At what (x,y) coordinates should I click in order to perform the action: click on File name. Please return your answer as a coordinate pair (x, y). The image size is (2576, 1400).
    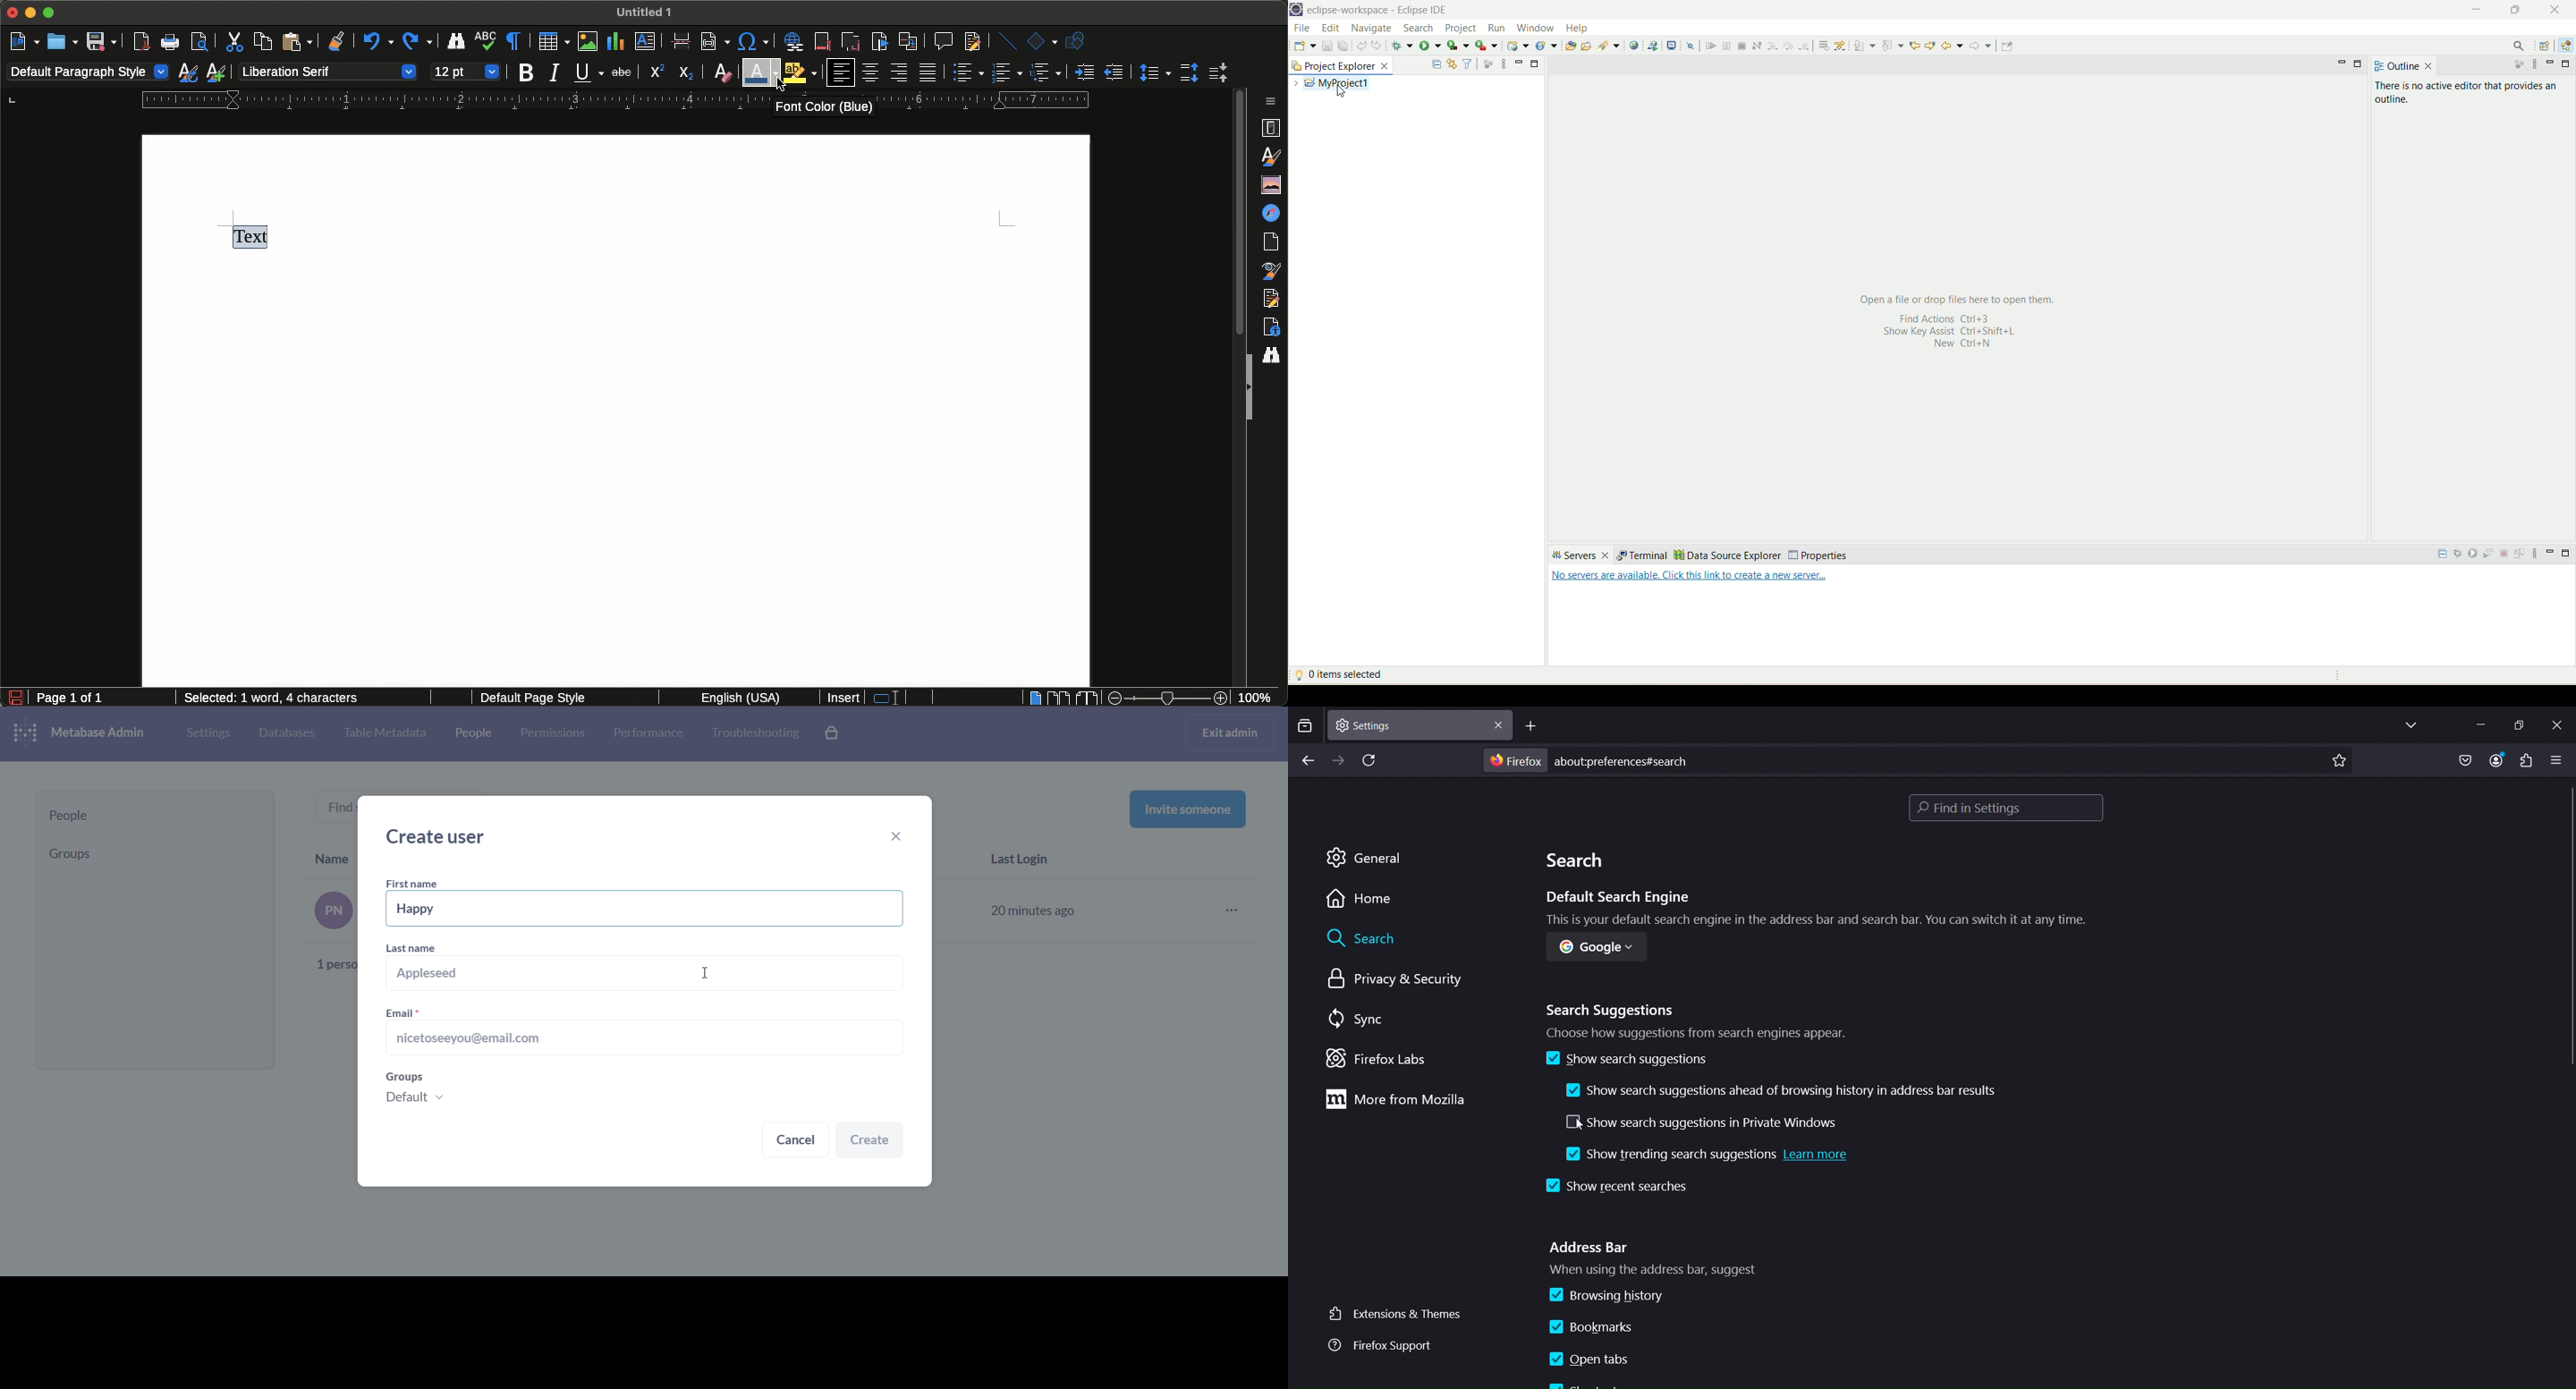
    Looking at the image, I should click on (648, 11).